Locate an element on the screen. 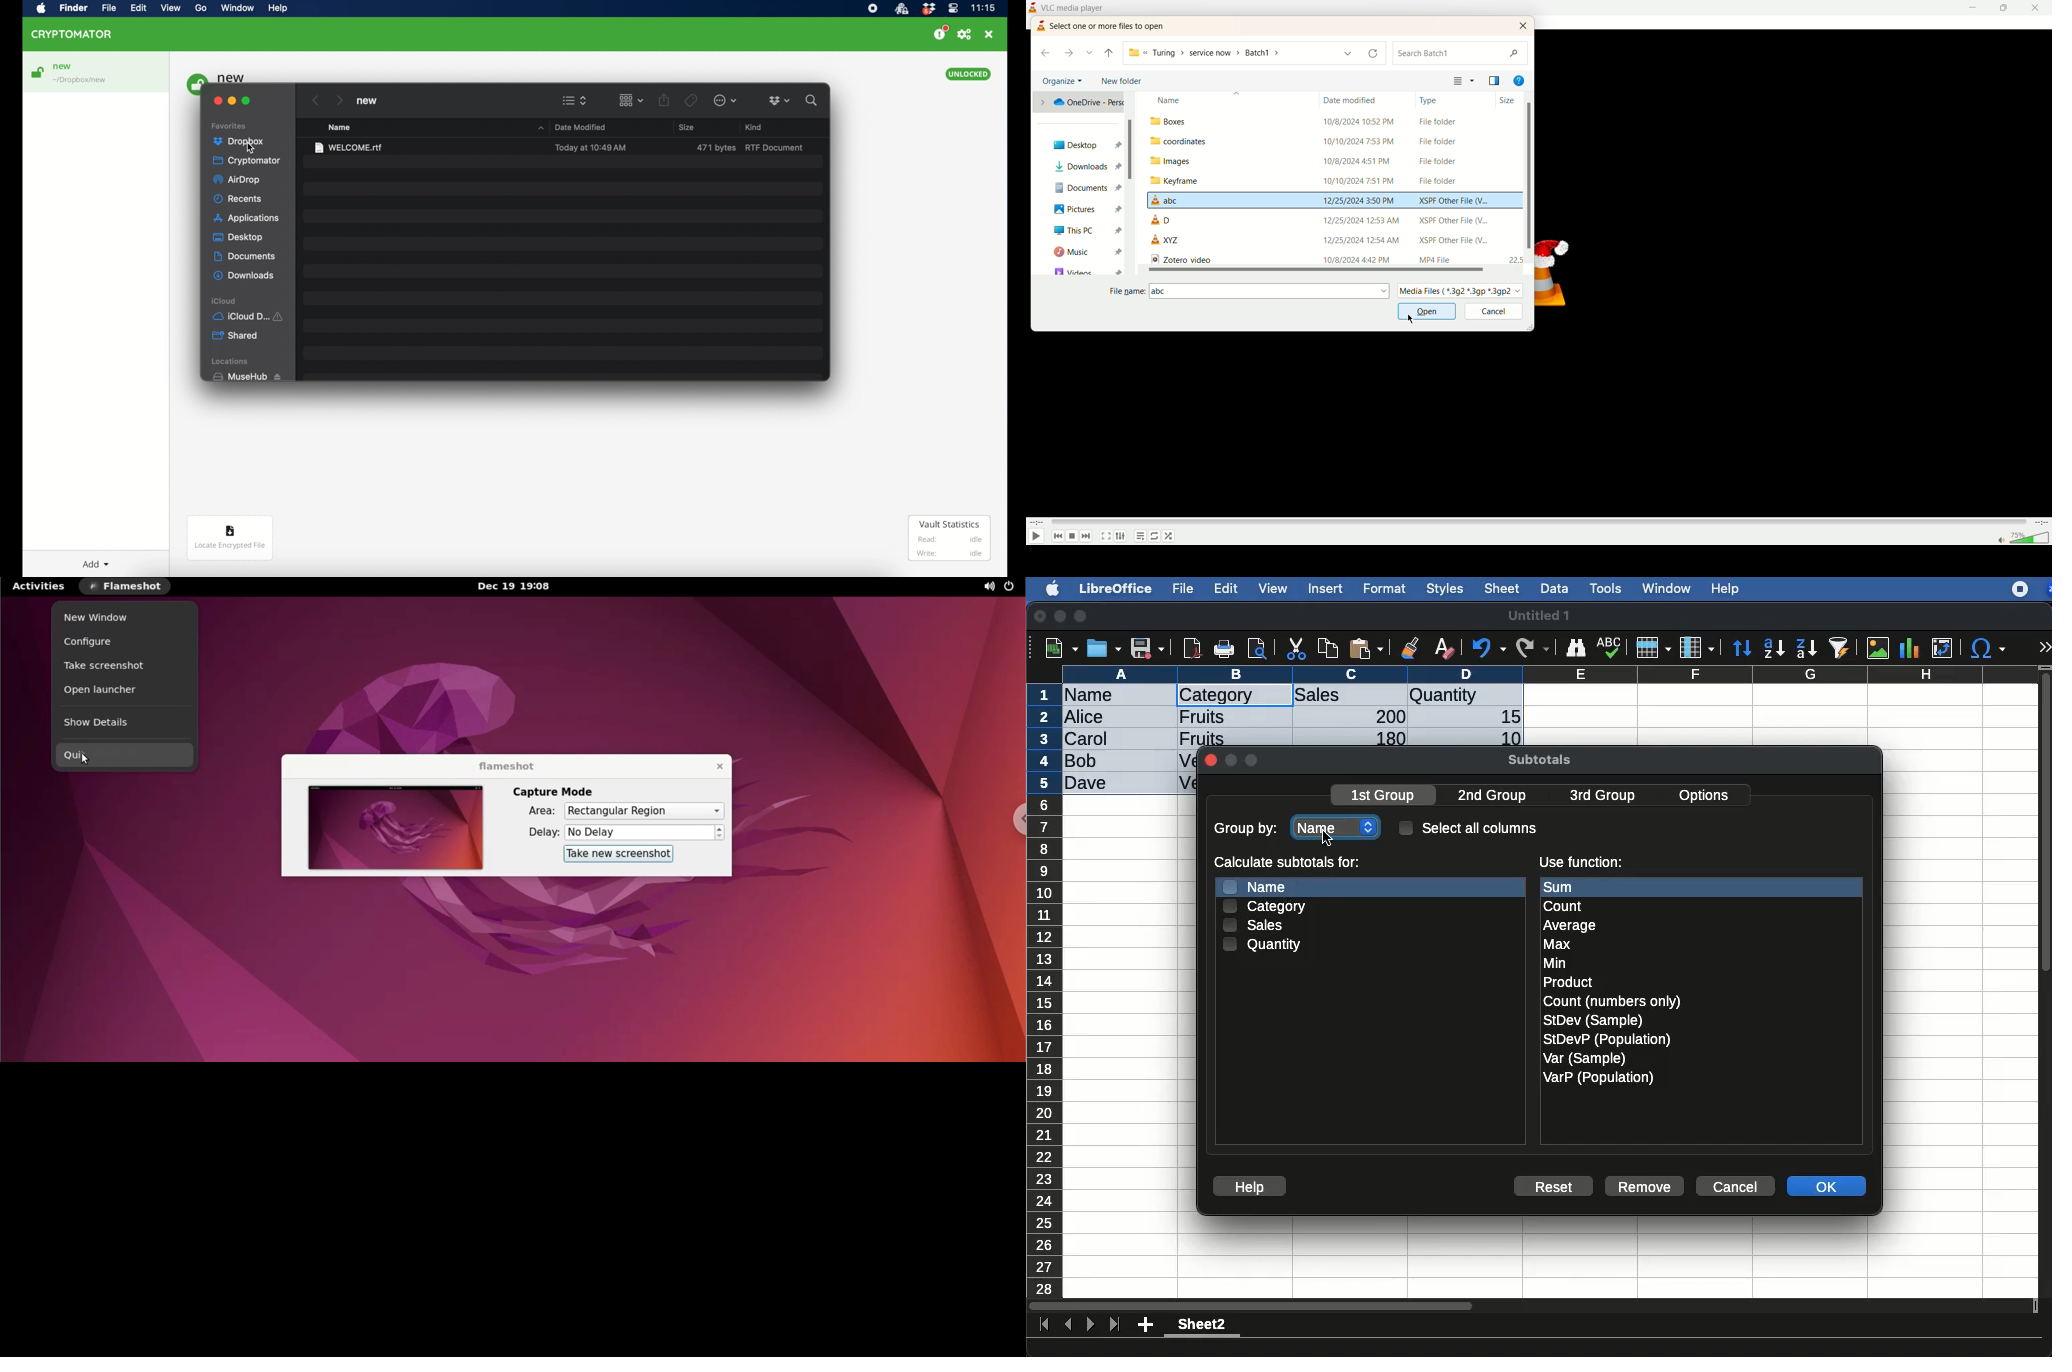 This screenshot has width=2072, height=1372. control center is located at coordinates (953, 9).